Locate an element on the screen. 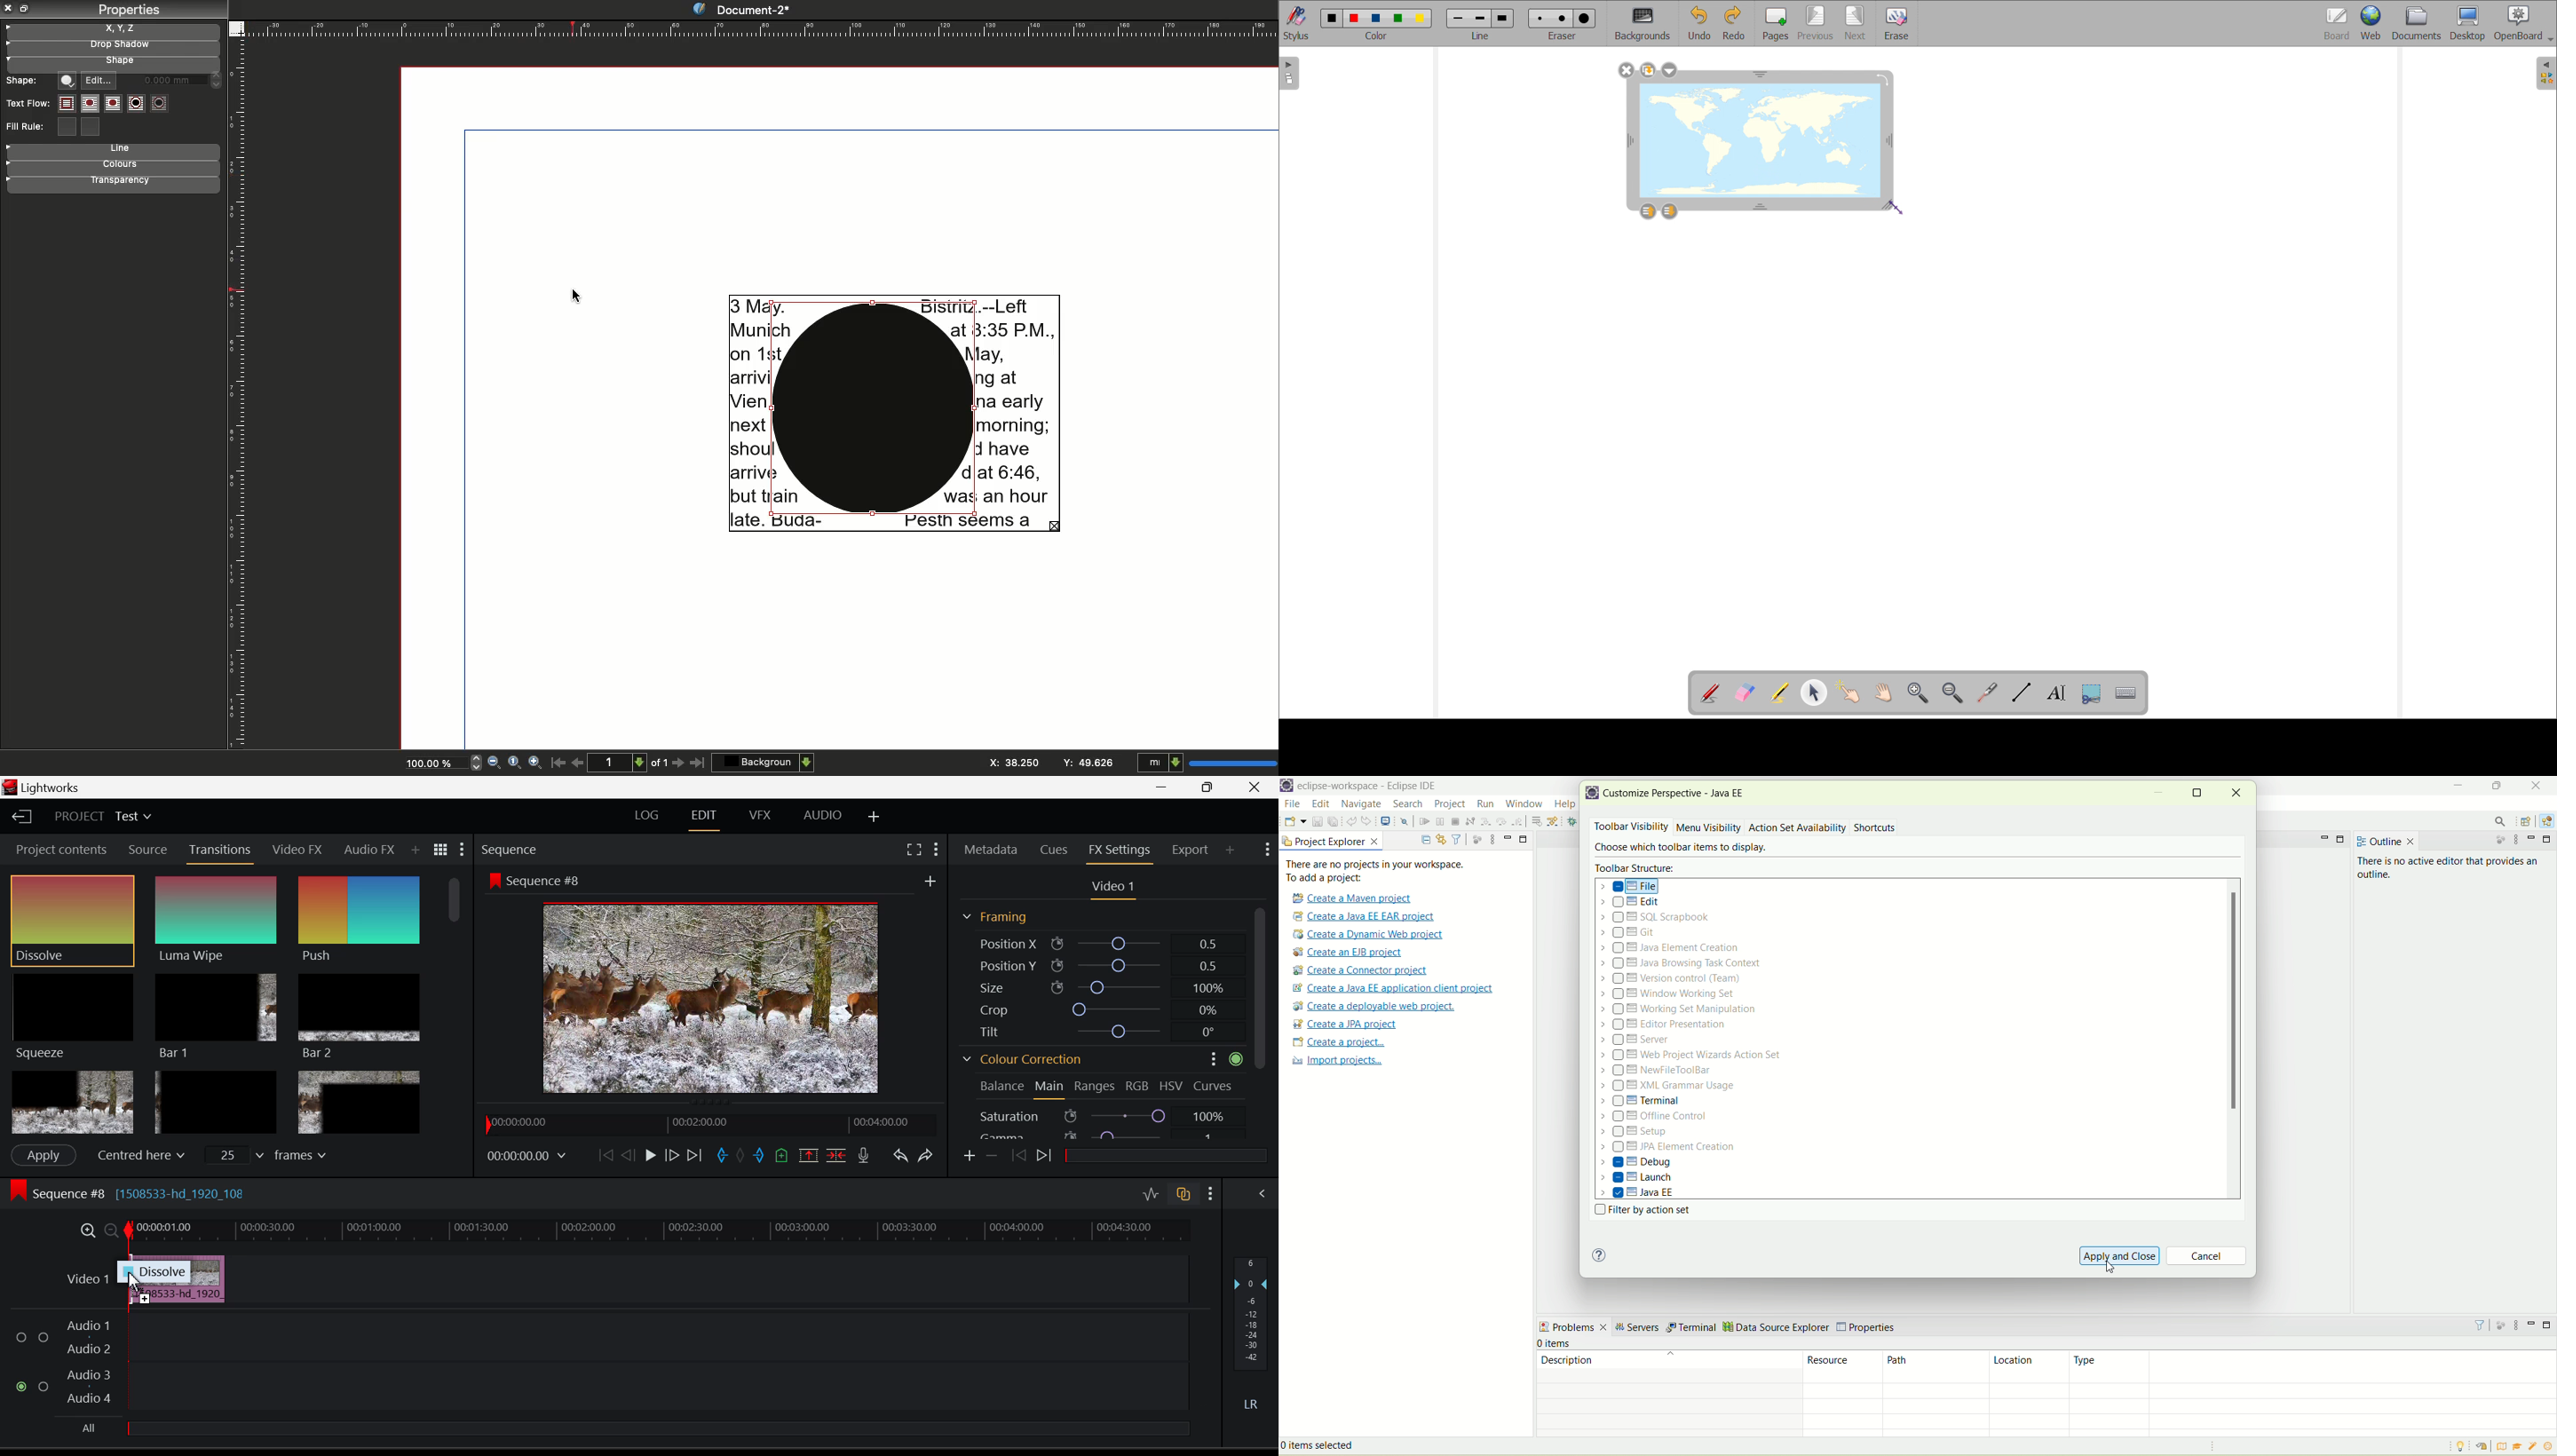 The width and height of the screenshot is (2576, 1456). Toggle between title and list view is located at coordinates (440, 848).